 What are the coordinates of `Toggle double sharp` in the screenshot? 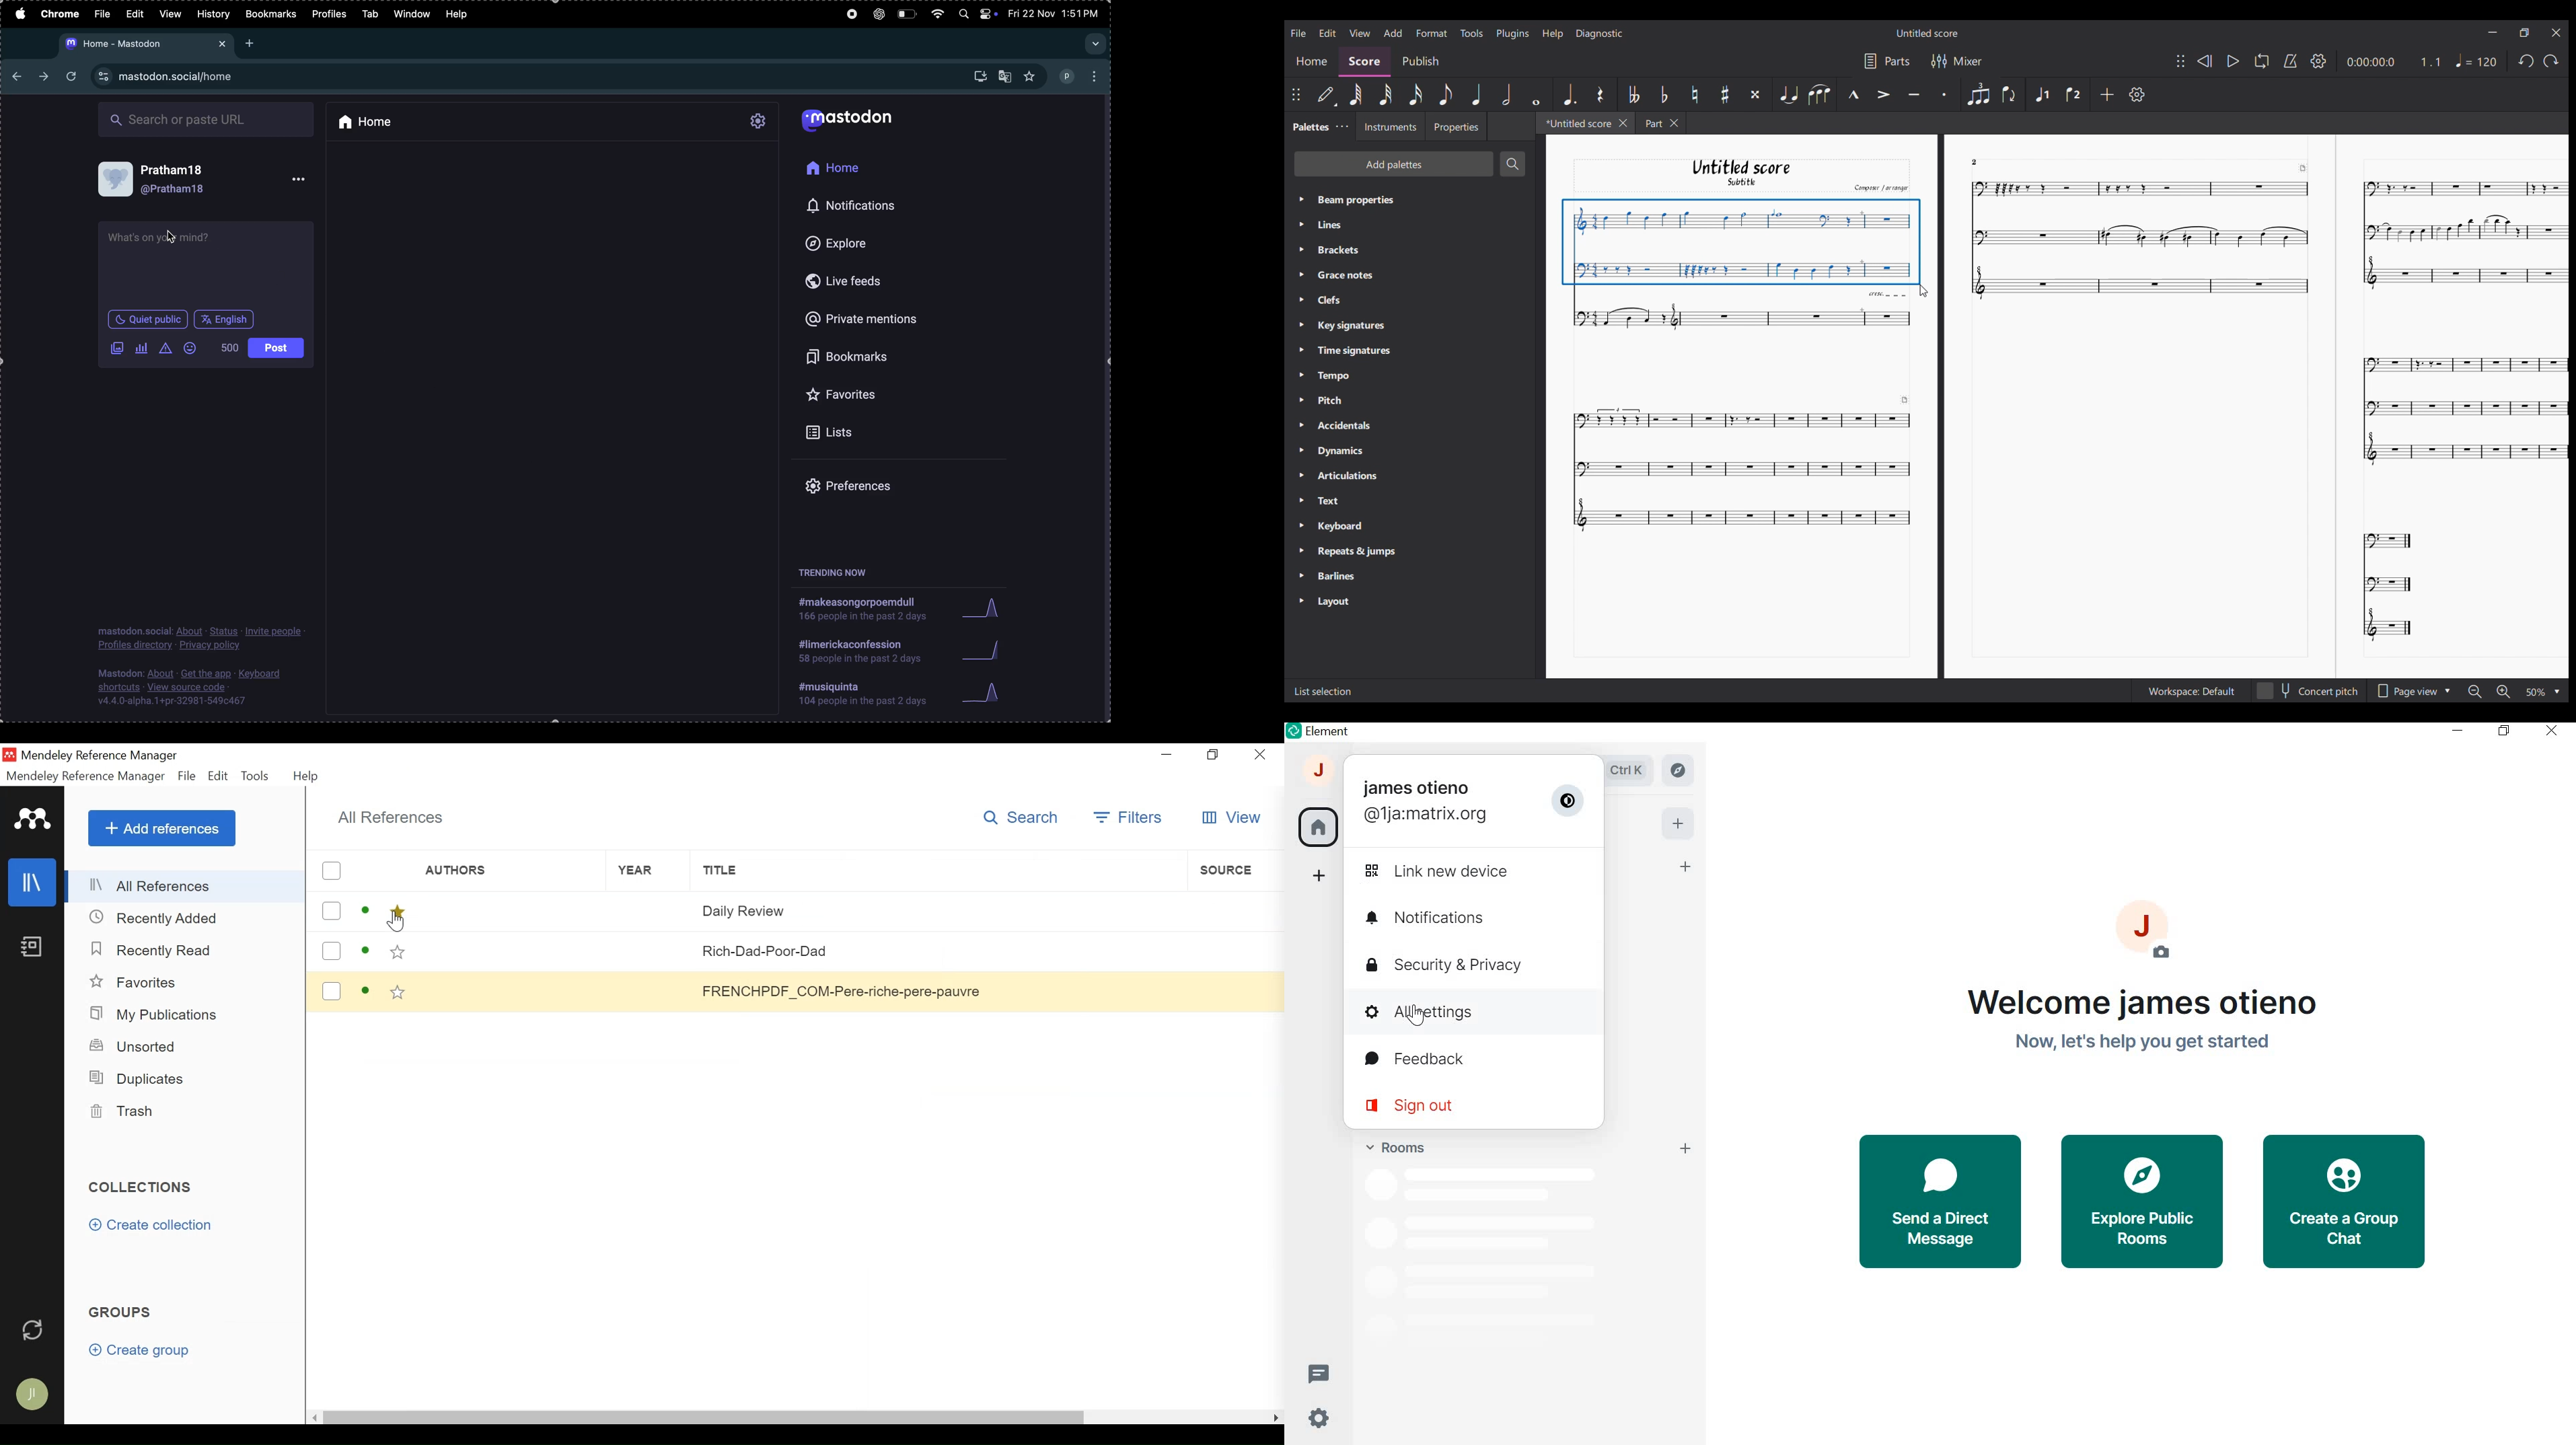 It's located at (1755, 94).